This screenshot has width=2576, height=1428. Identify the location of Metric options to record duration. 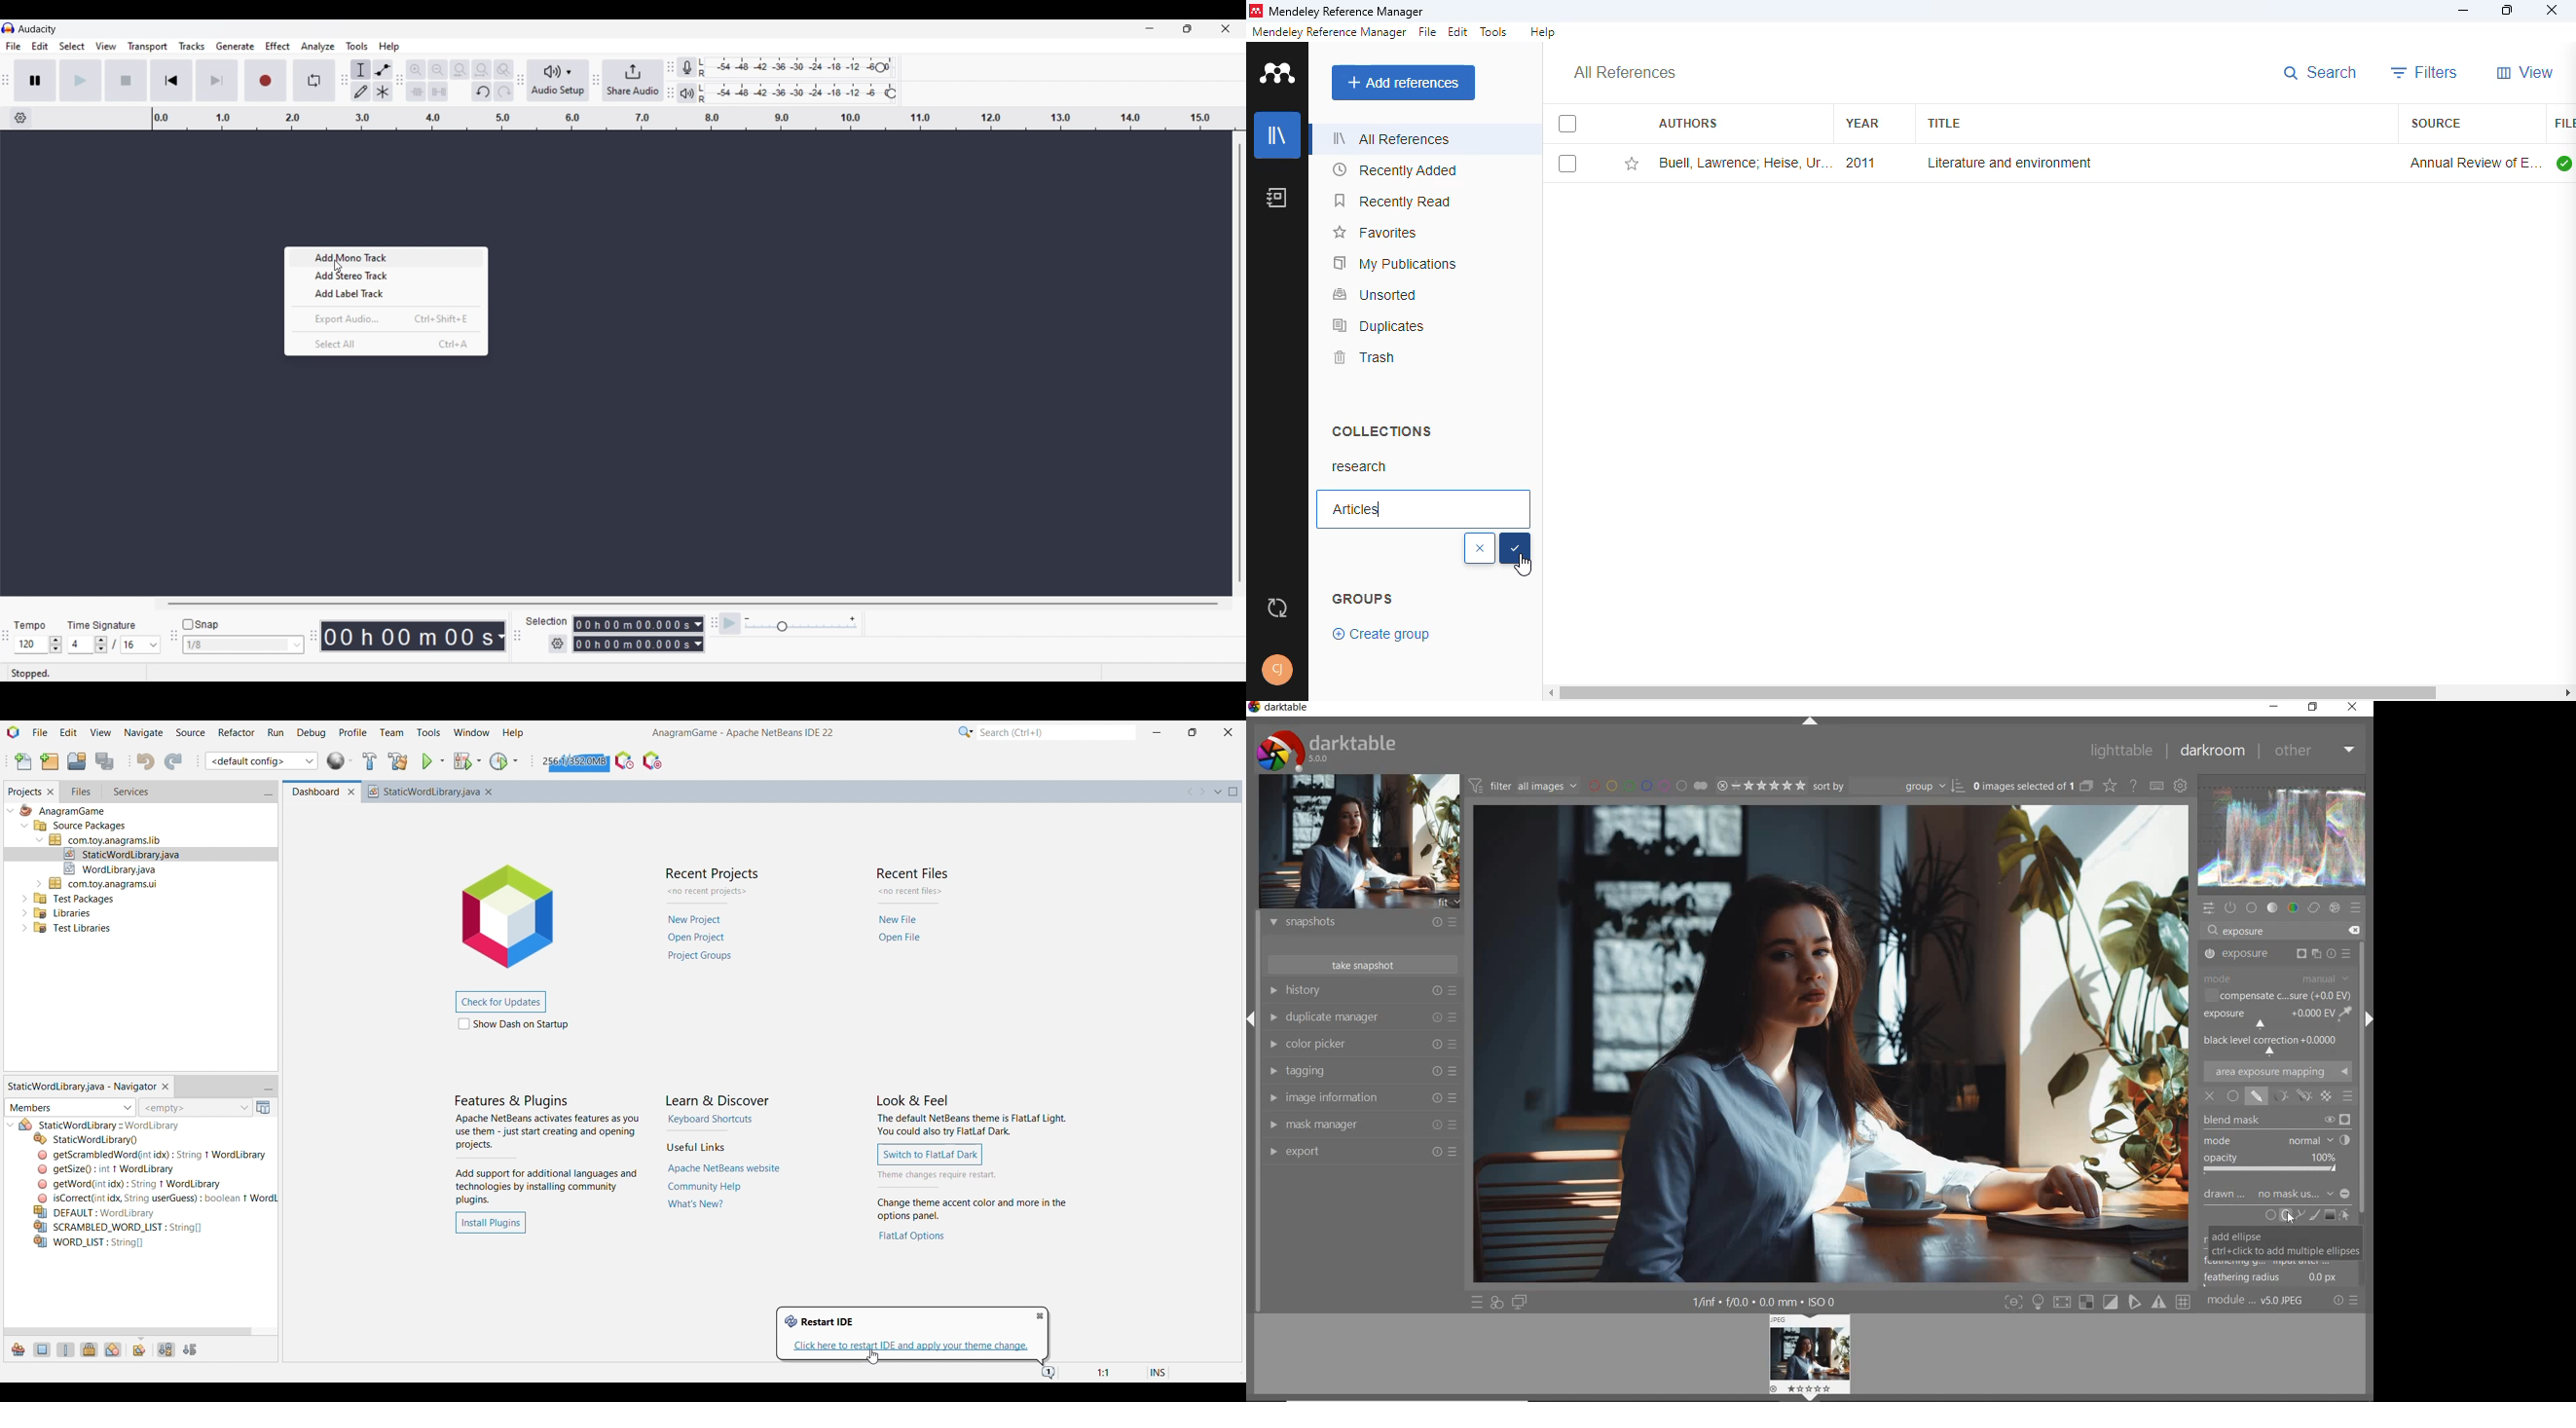
(697, 635).